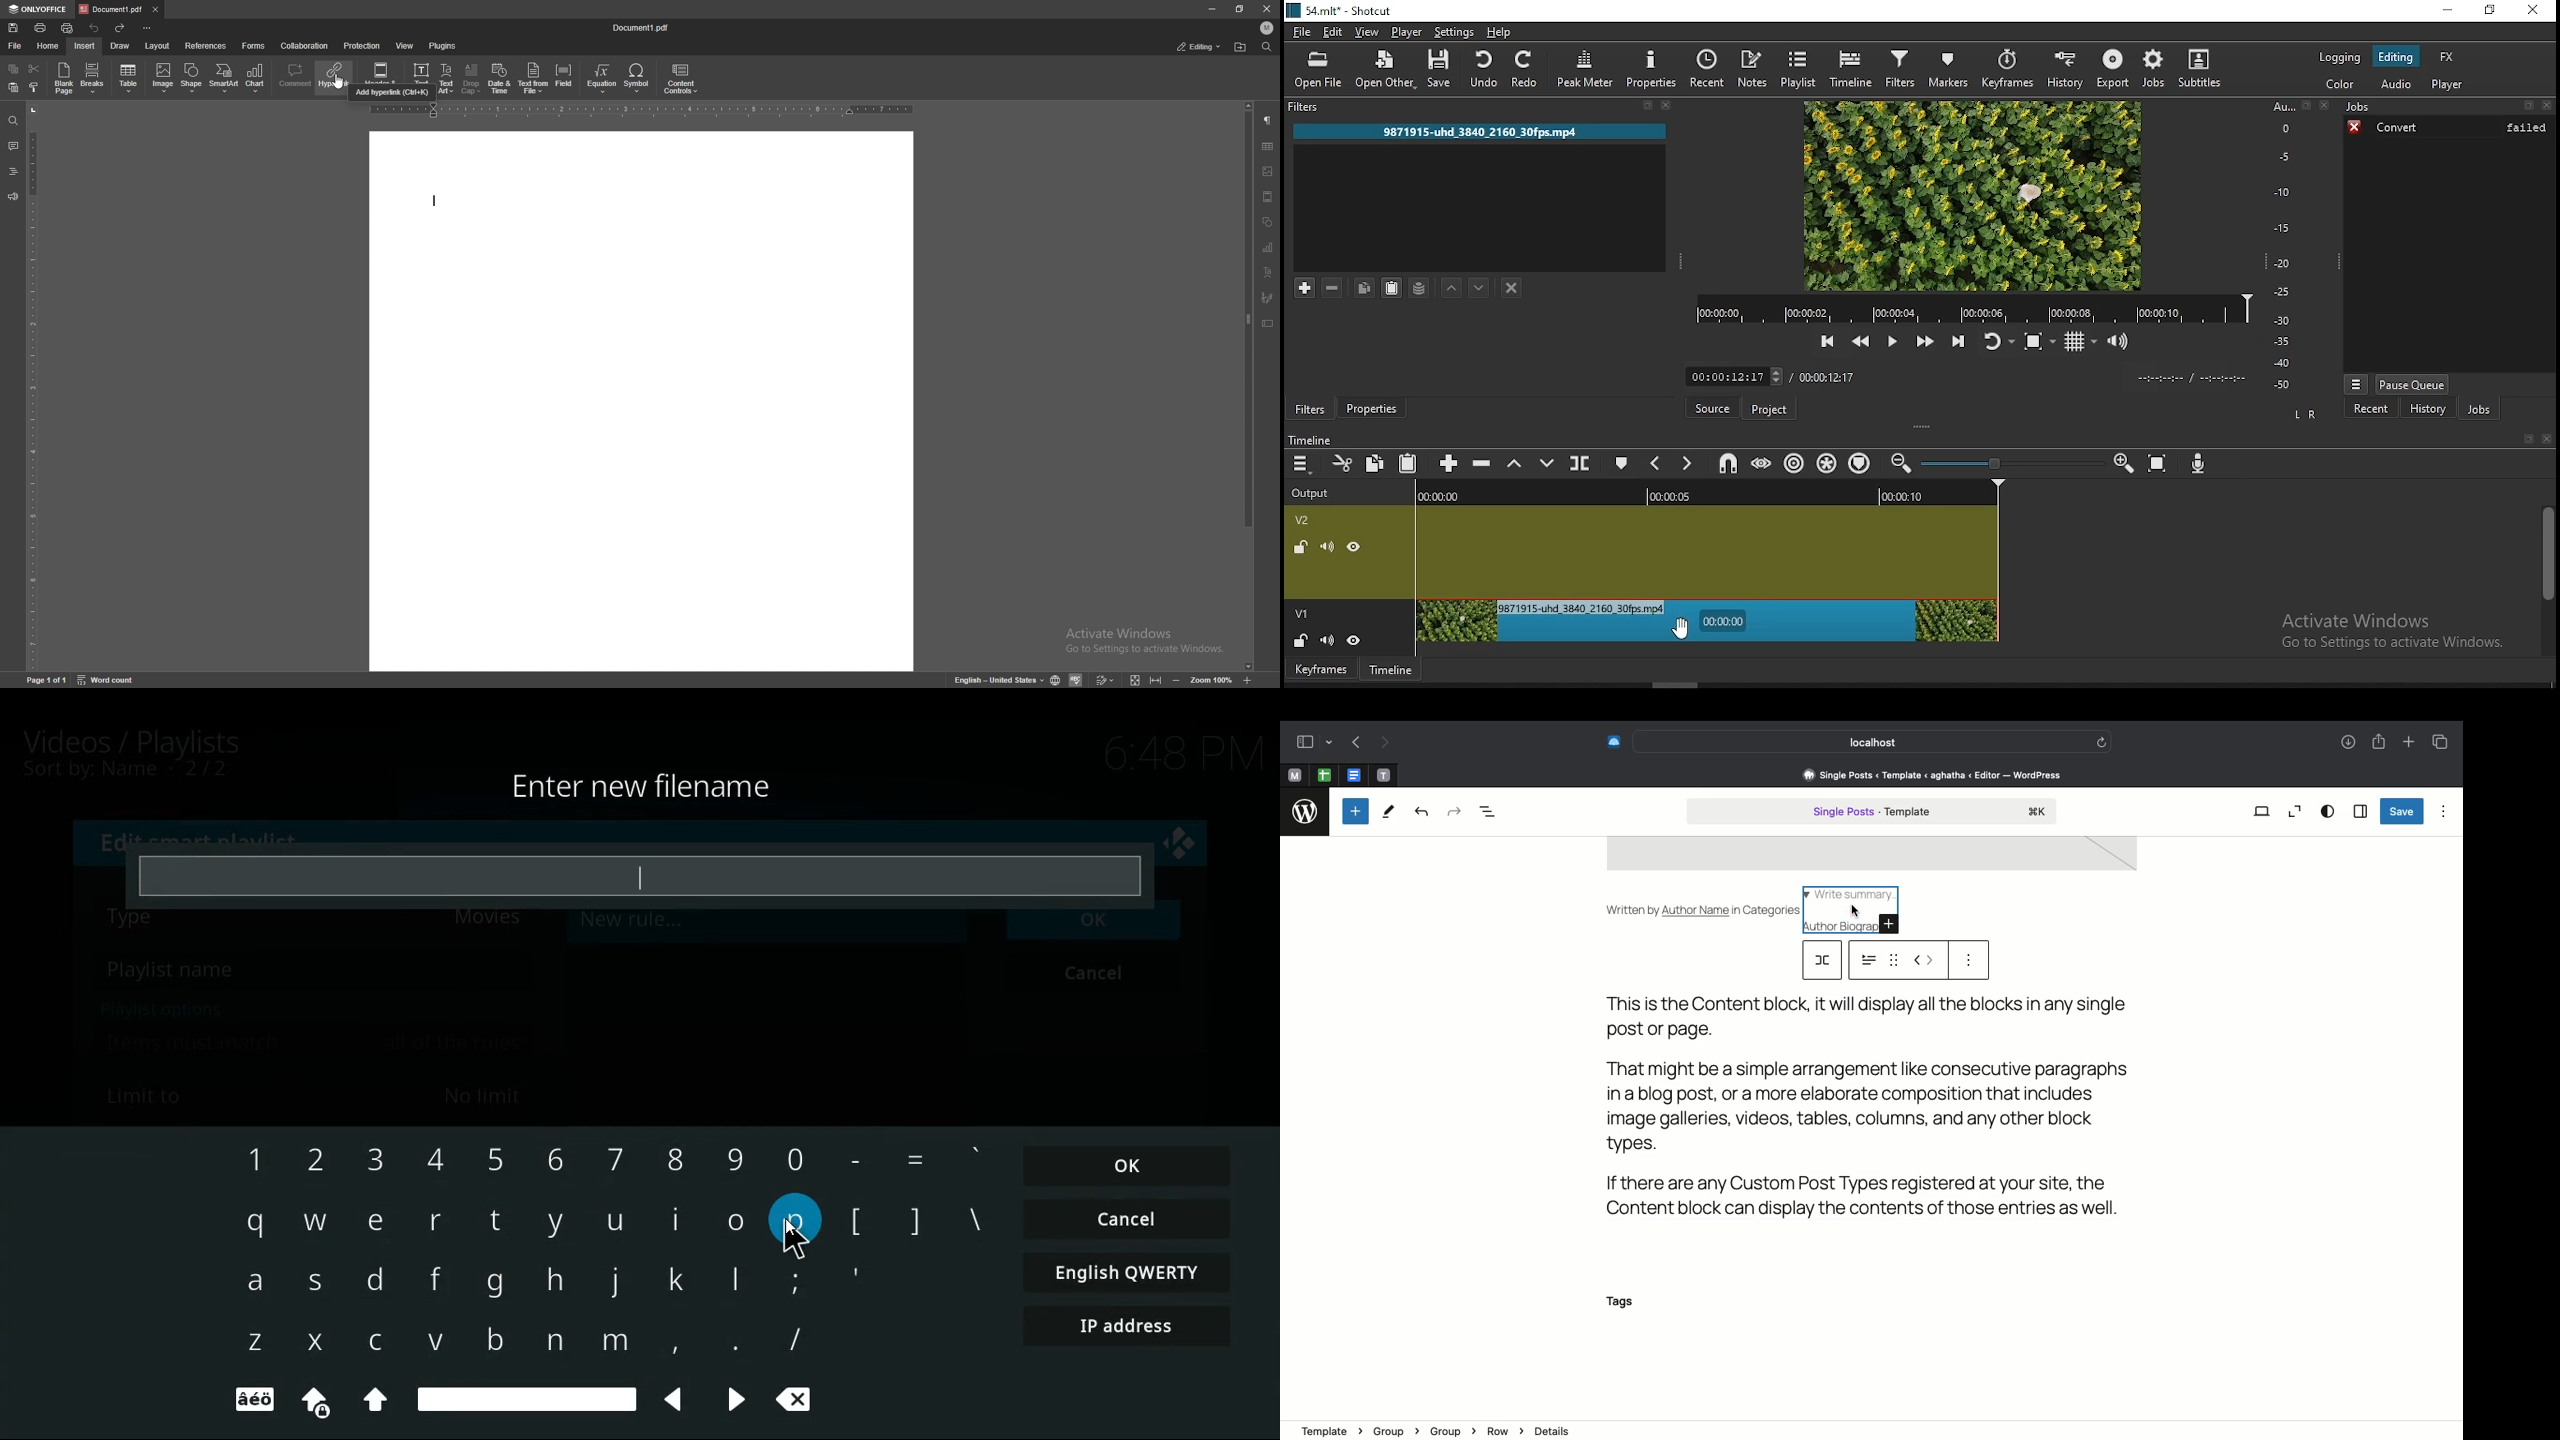 The height and width of the screenshot is (1456, 2576). What do you see at coordinates (2152, 67) in the screenshot?
I see `jobs` at bounding box center [2152, 67].